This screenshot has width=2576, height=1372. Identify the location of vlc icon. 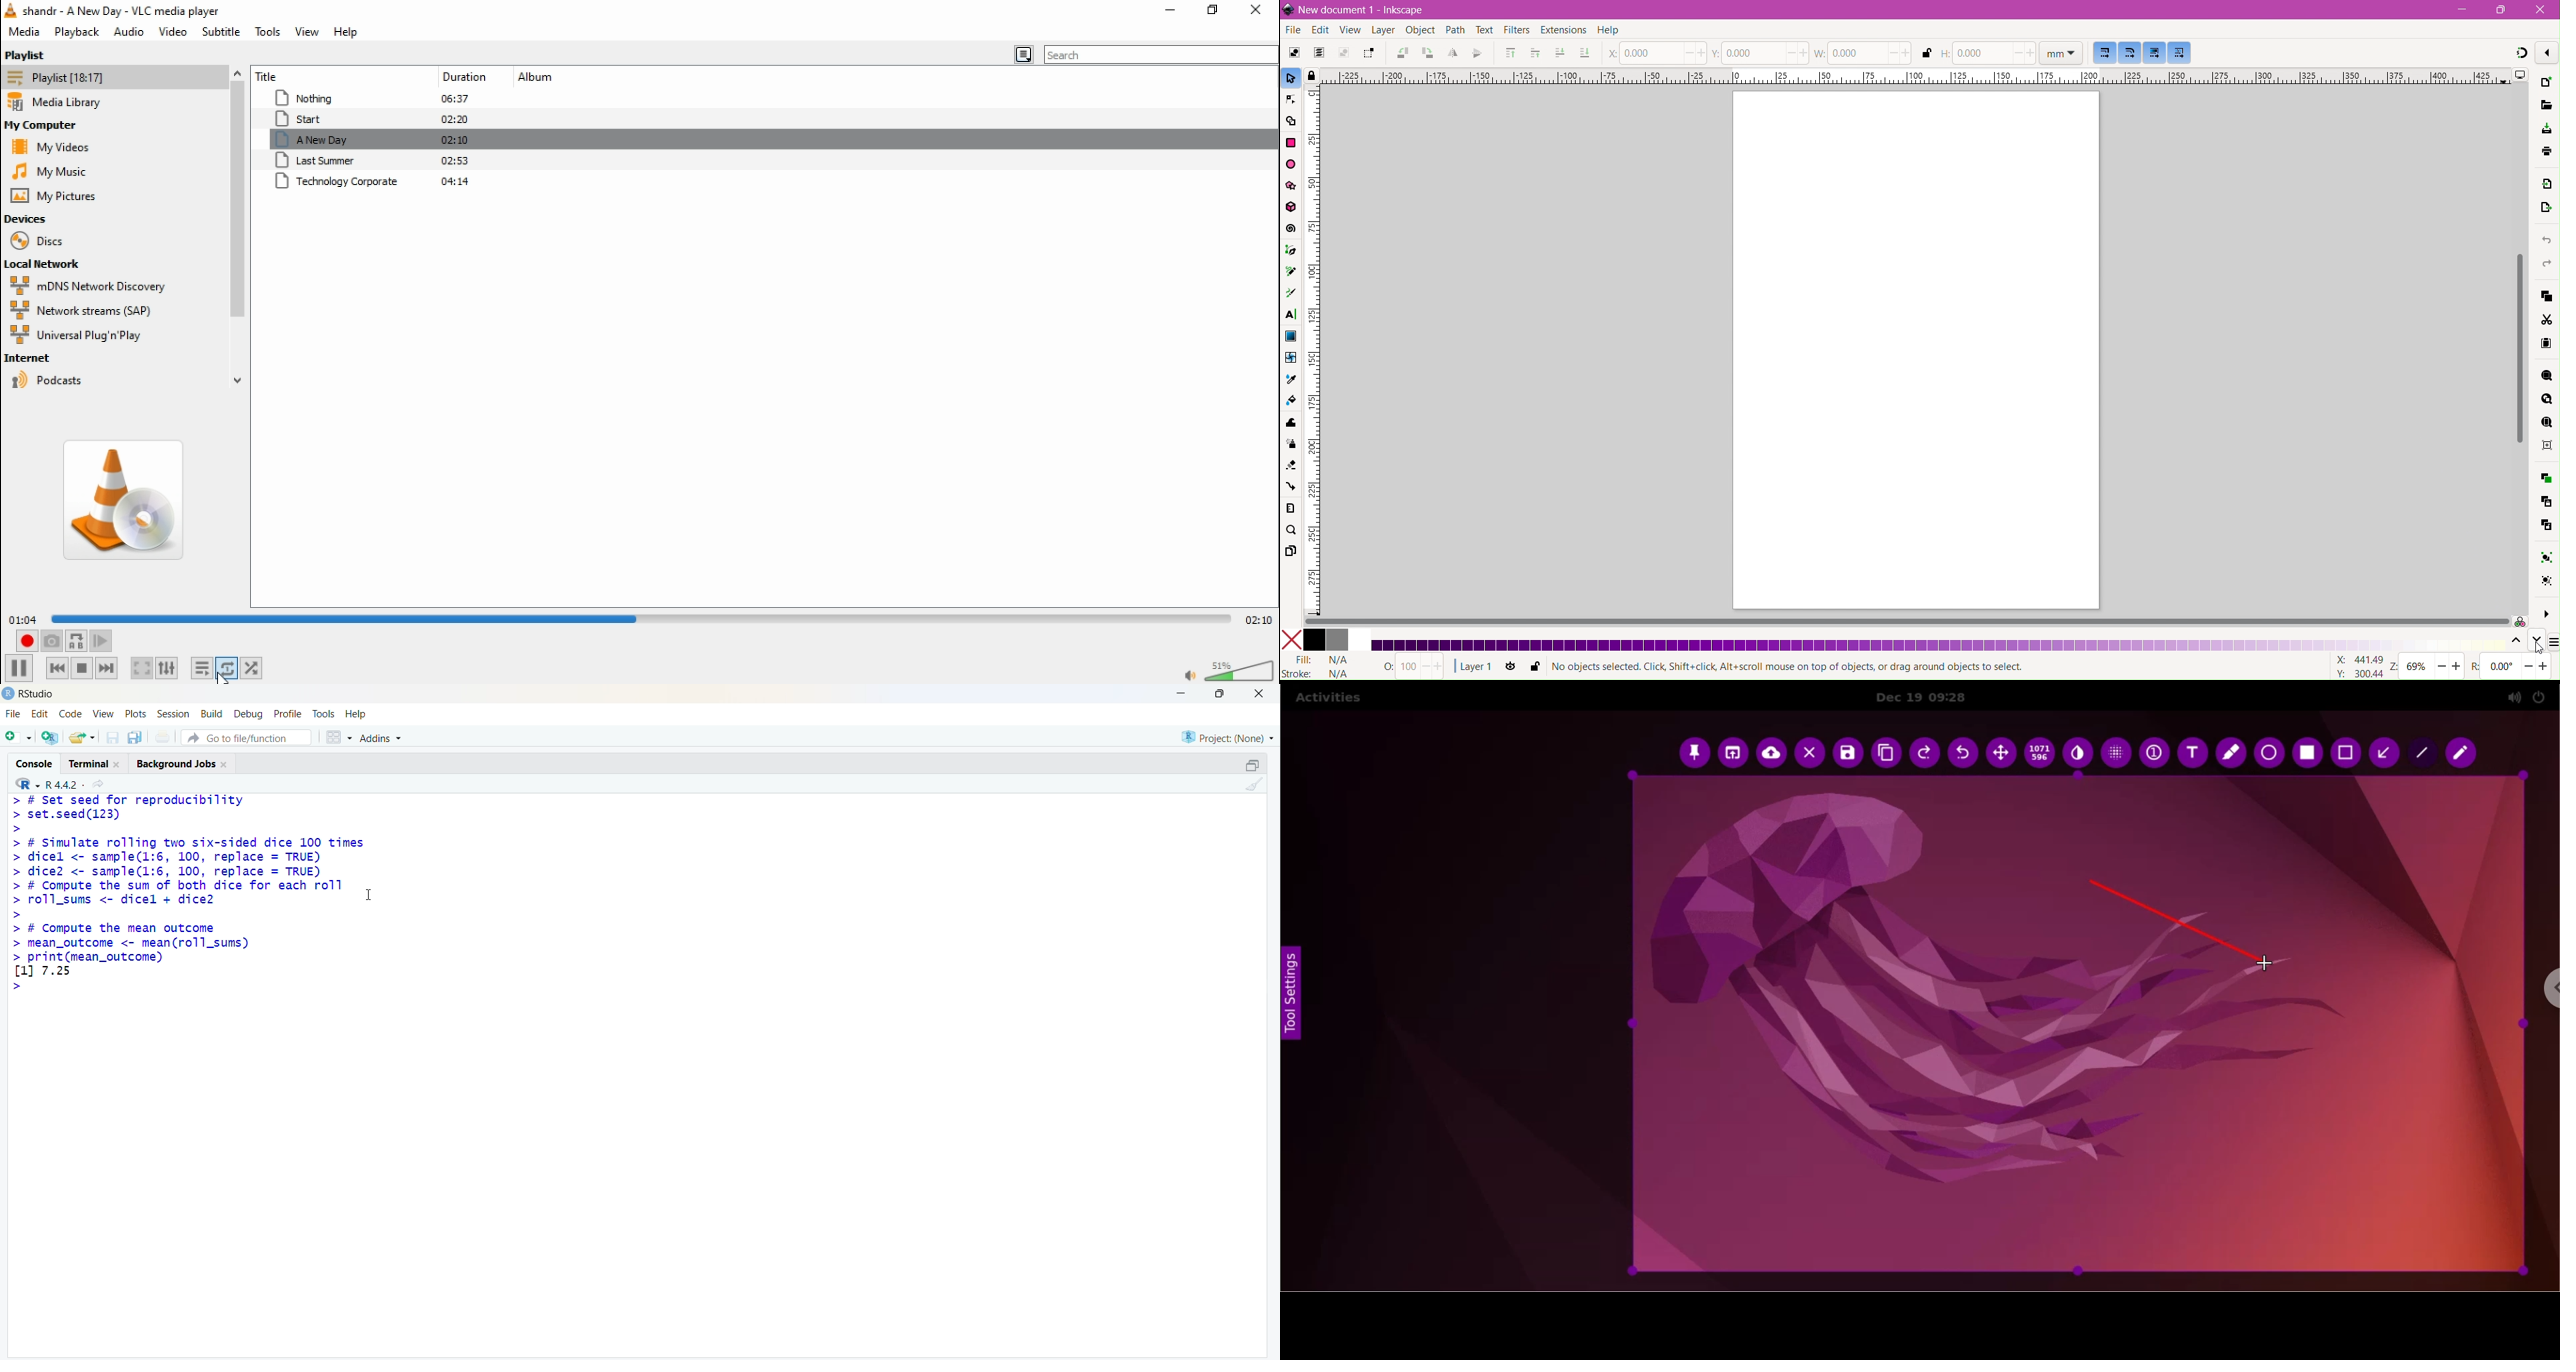
(10, 11).